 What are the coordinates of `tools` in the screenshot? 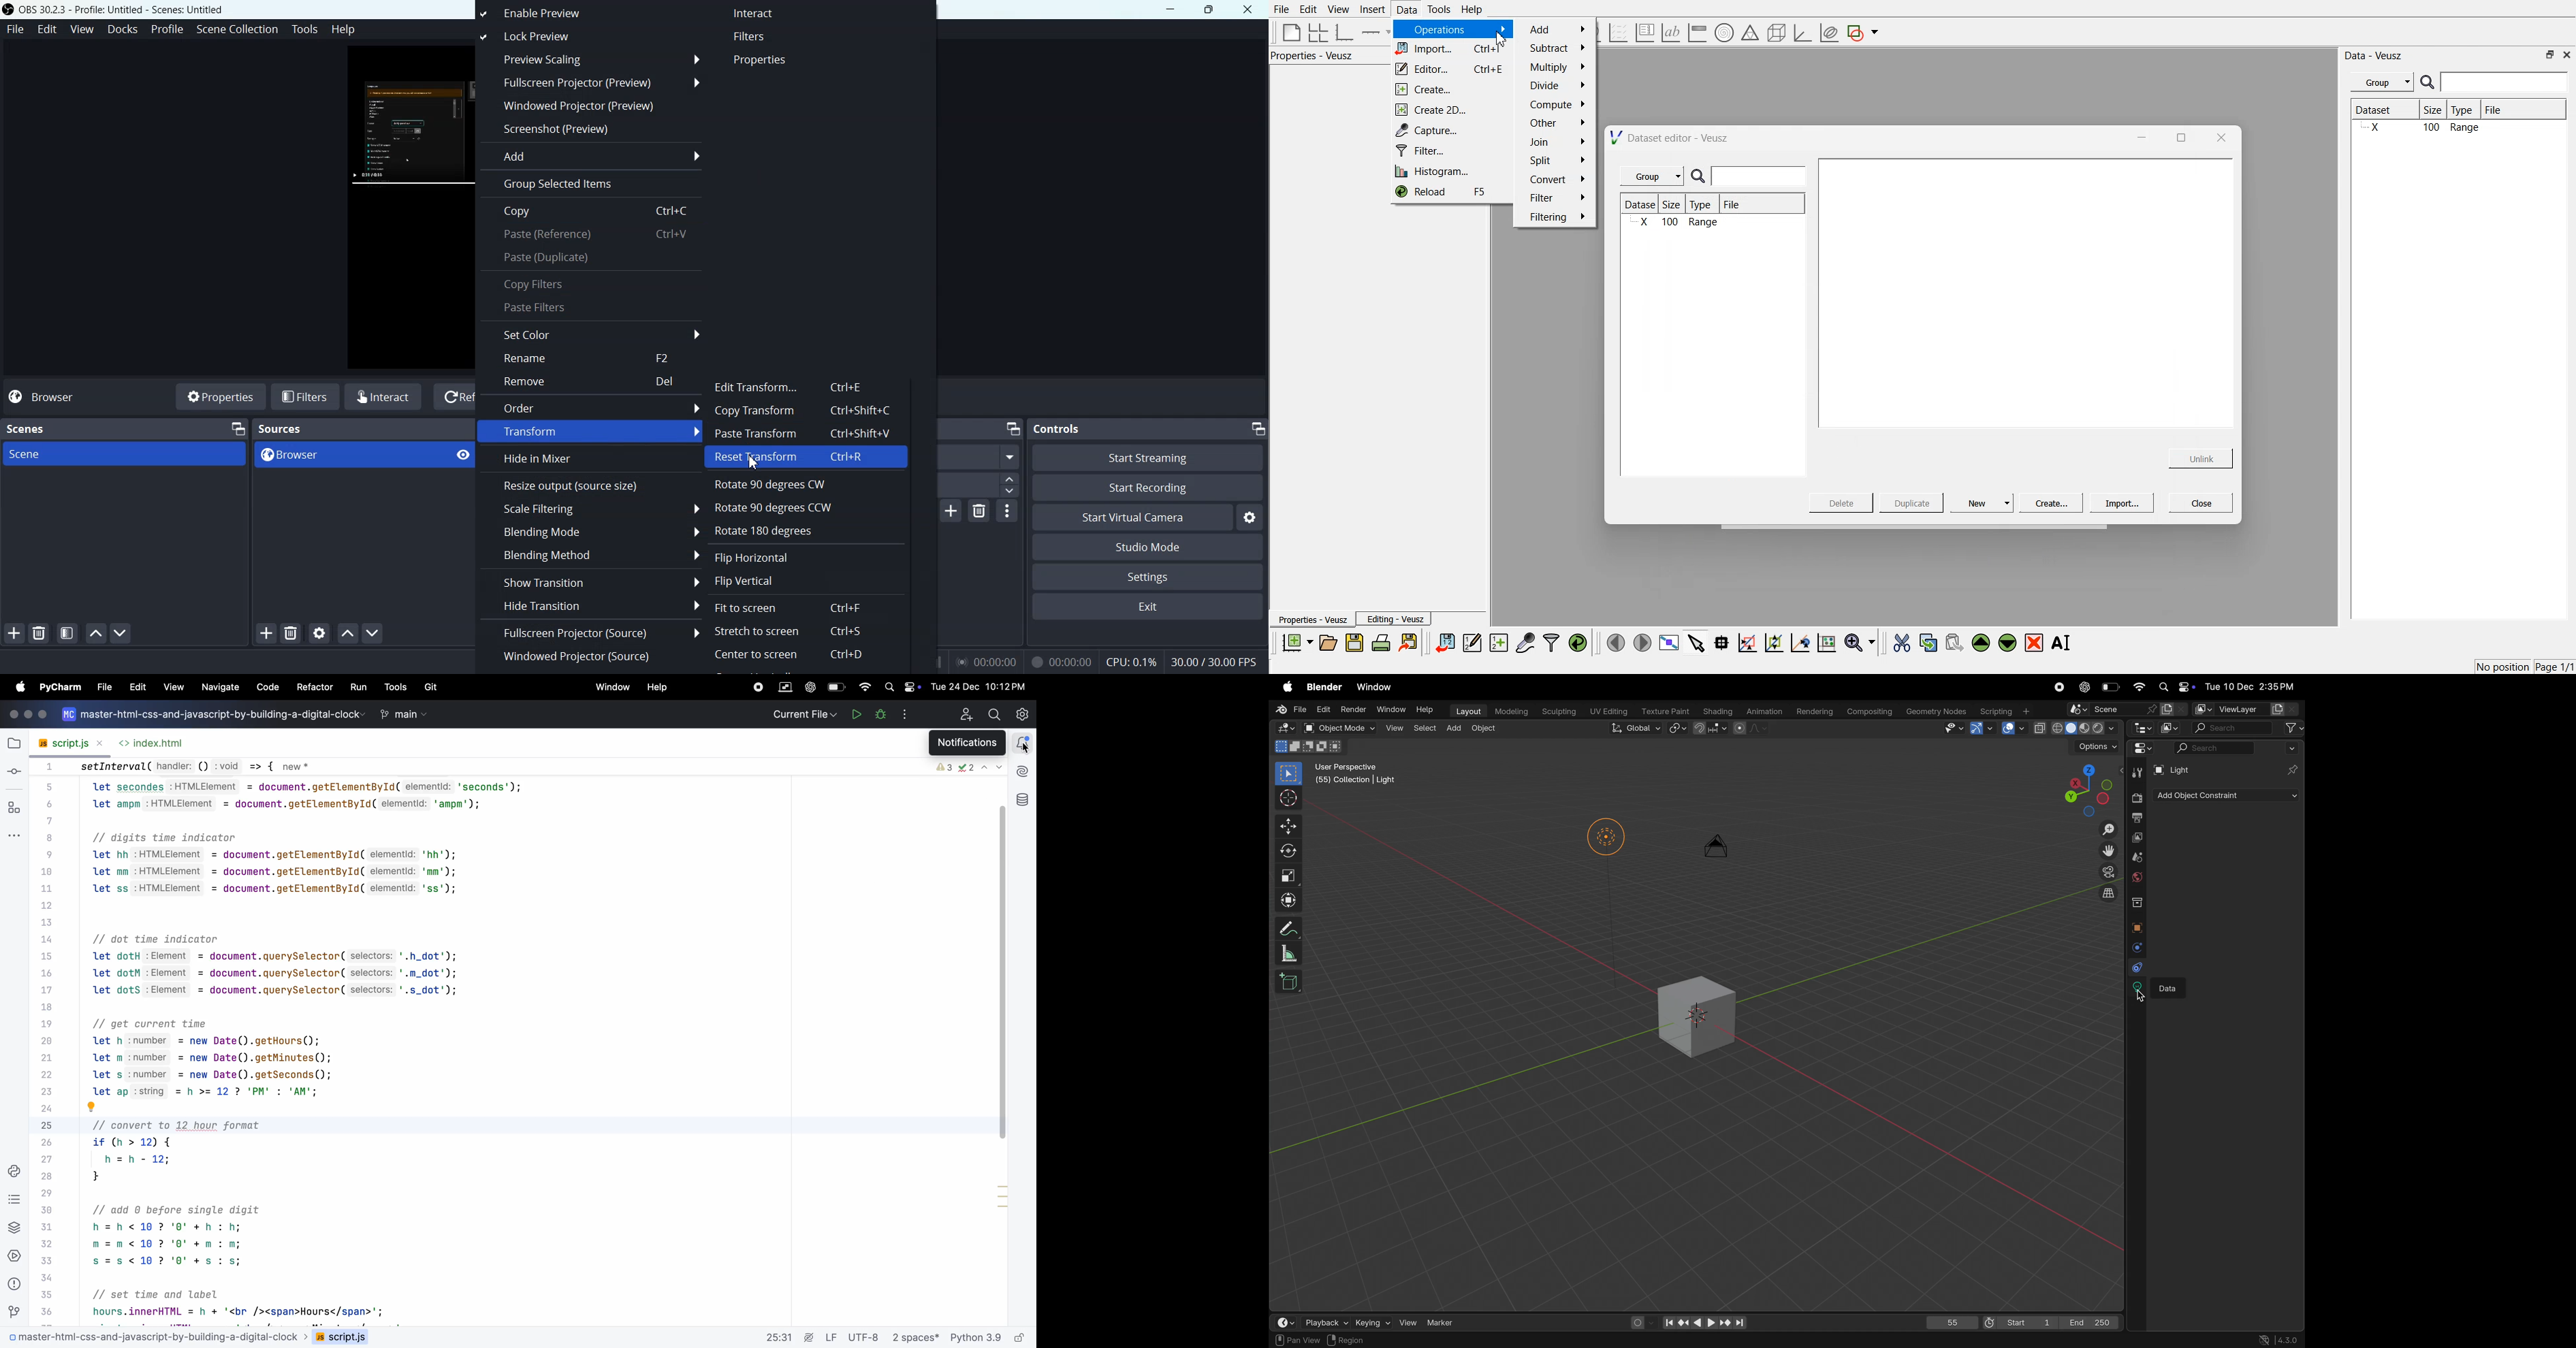 It's located at (2137, 771).